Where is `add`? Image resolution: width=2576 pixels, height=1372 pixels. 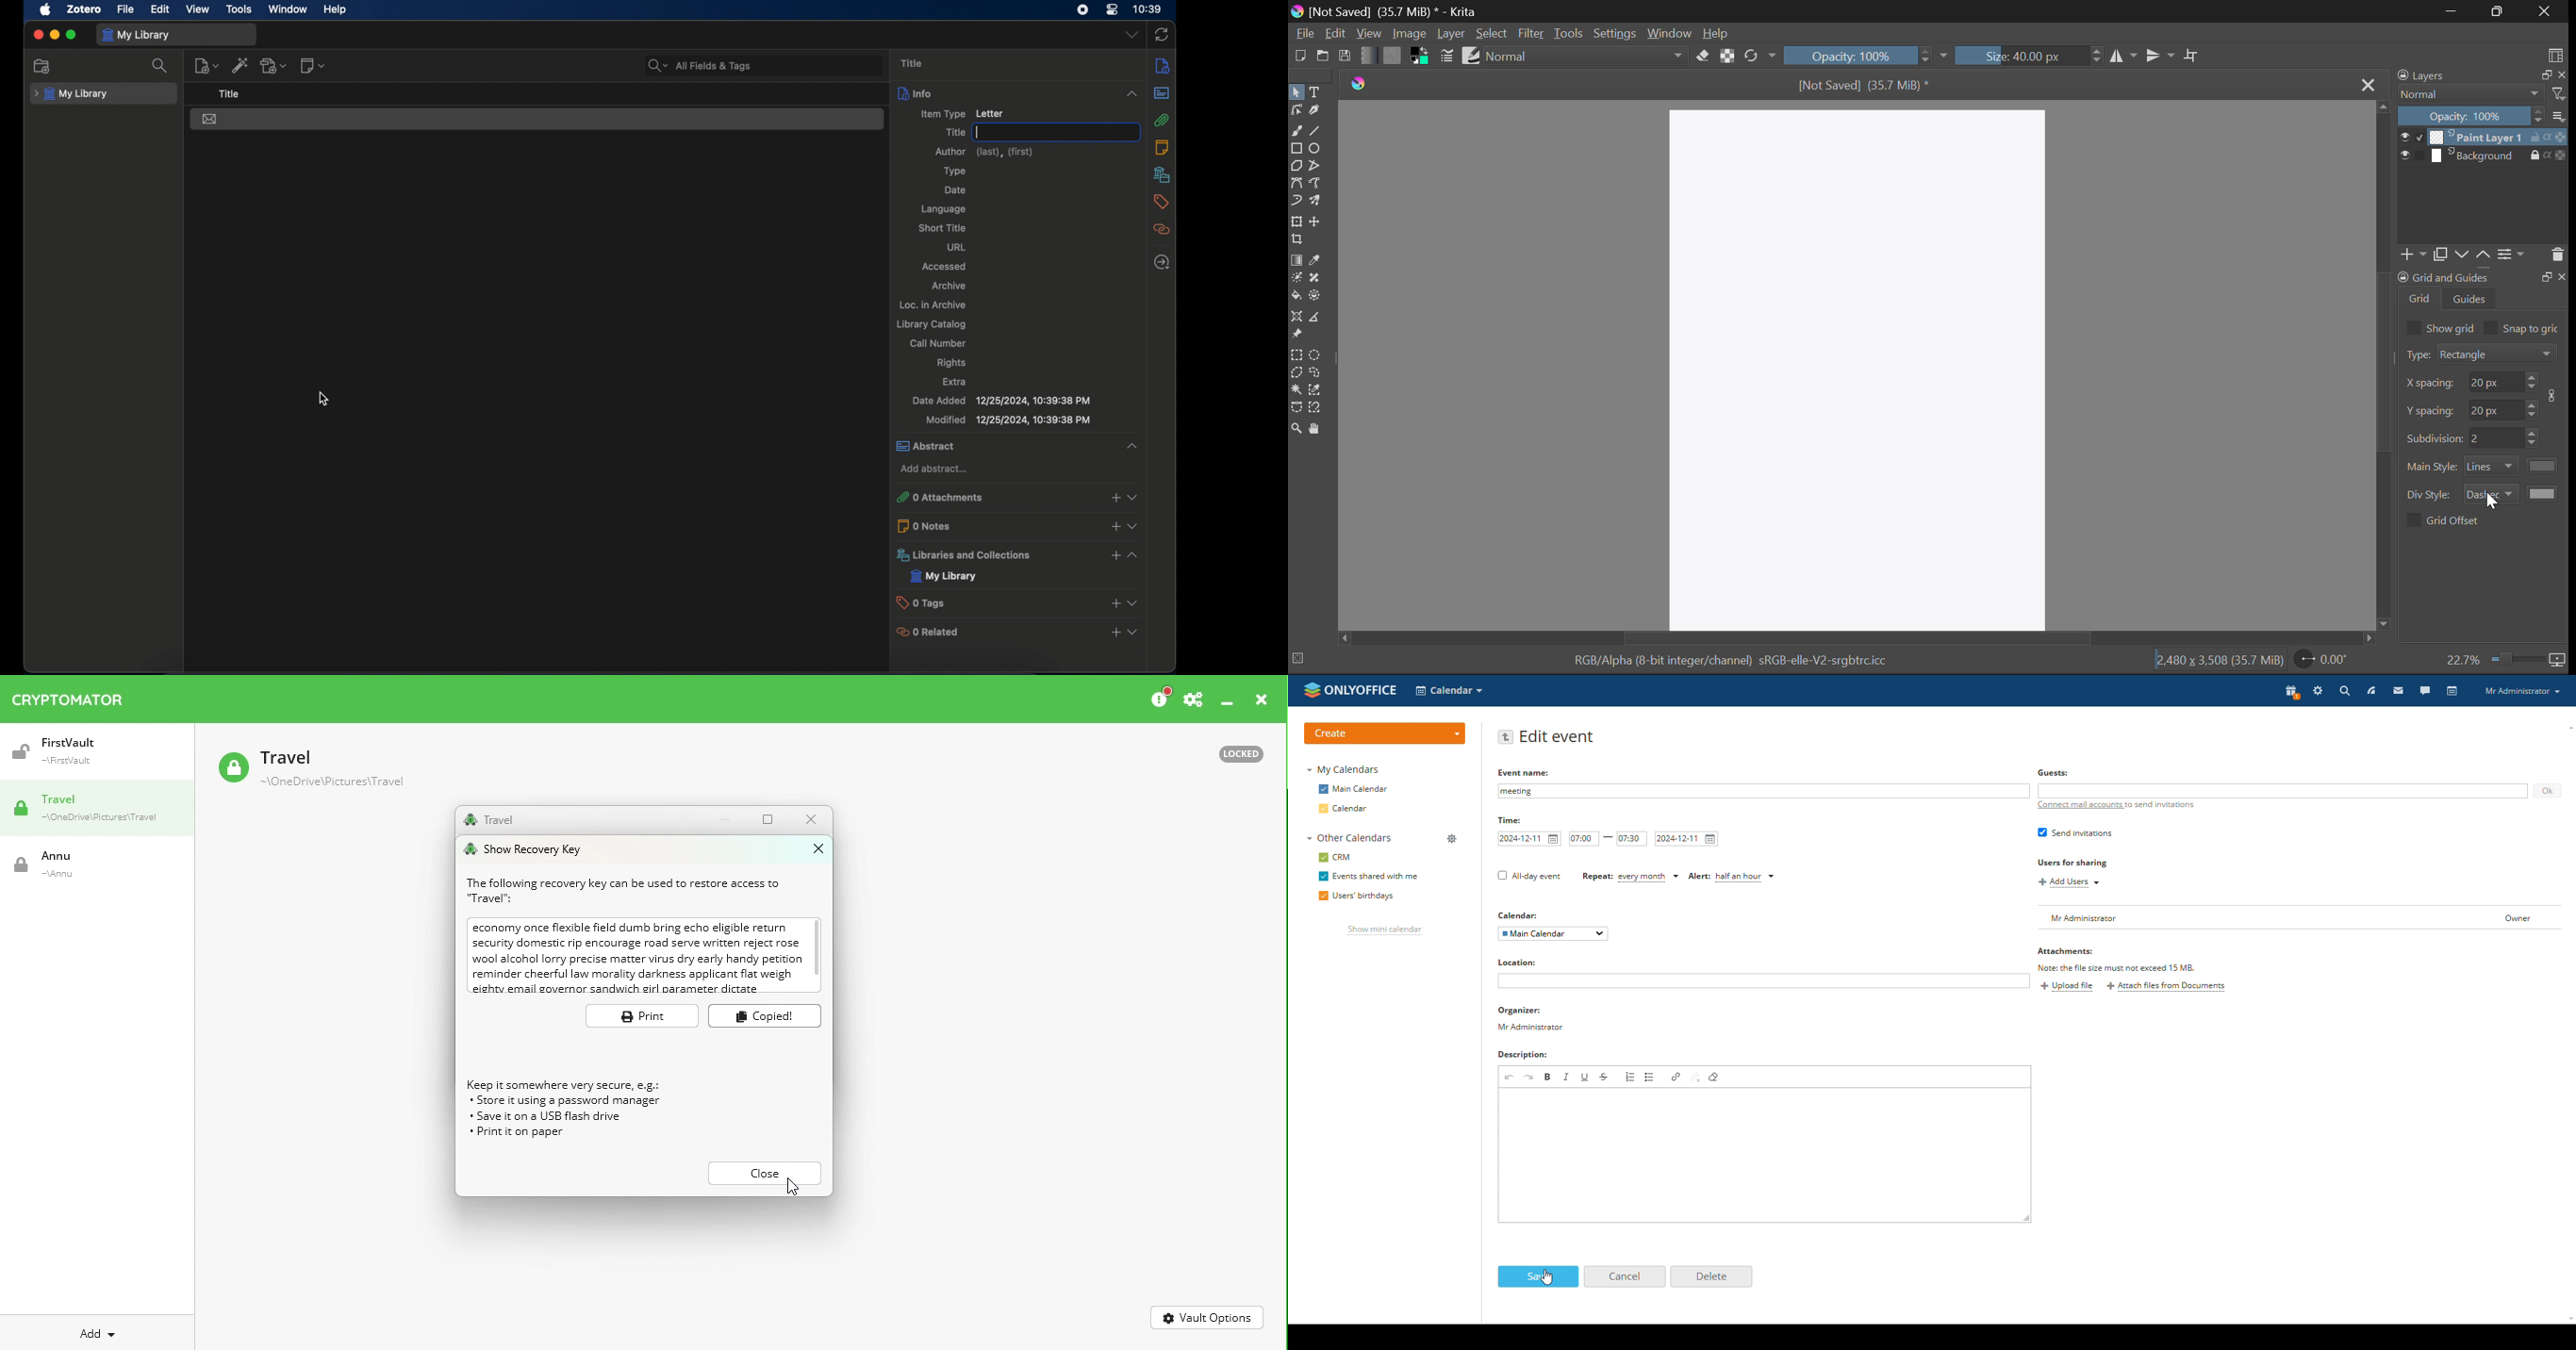 add is located at coordinates (1114, 526).